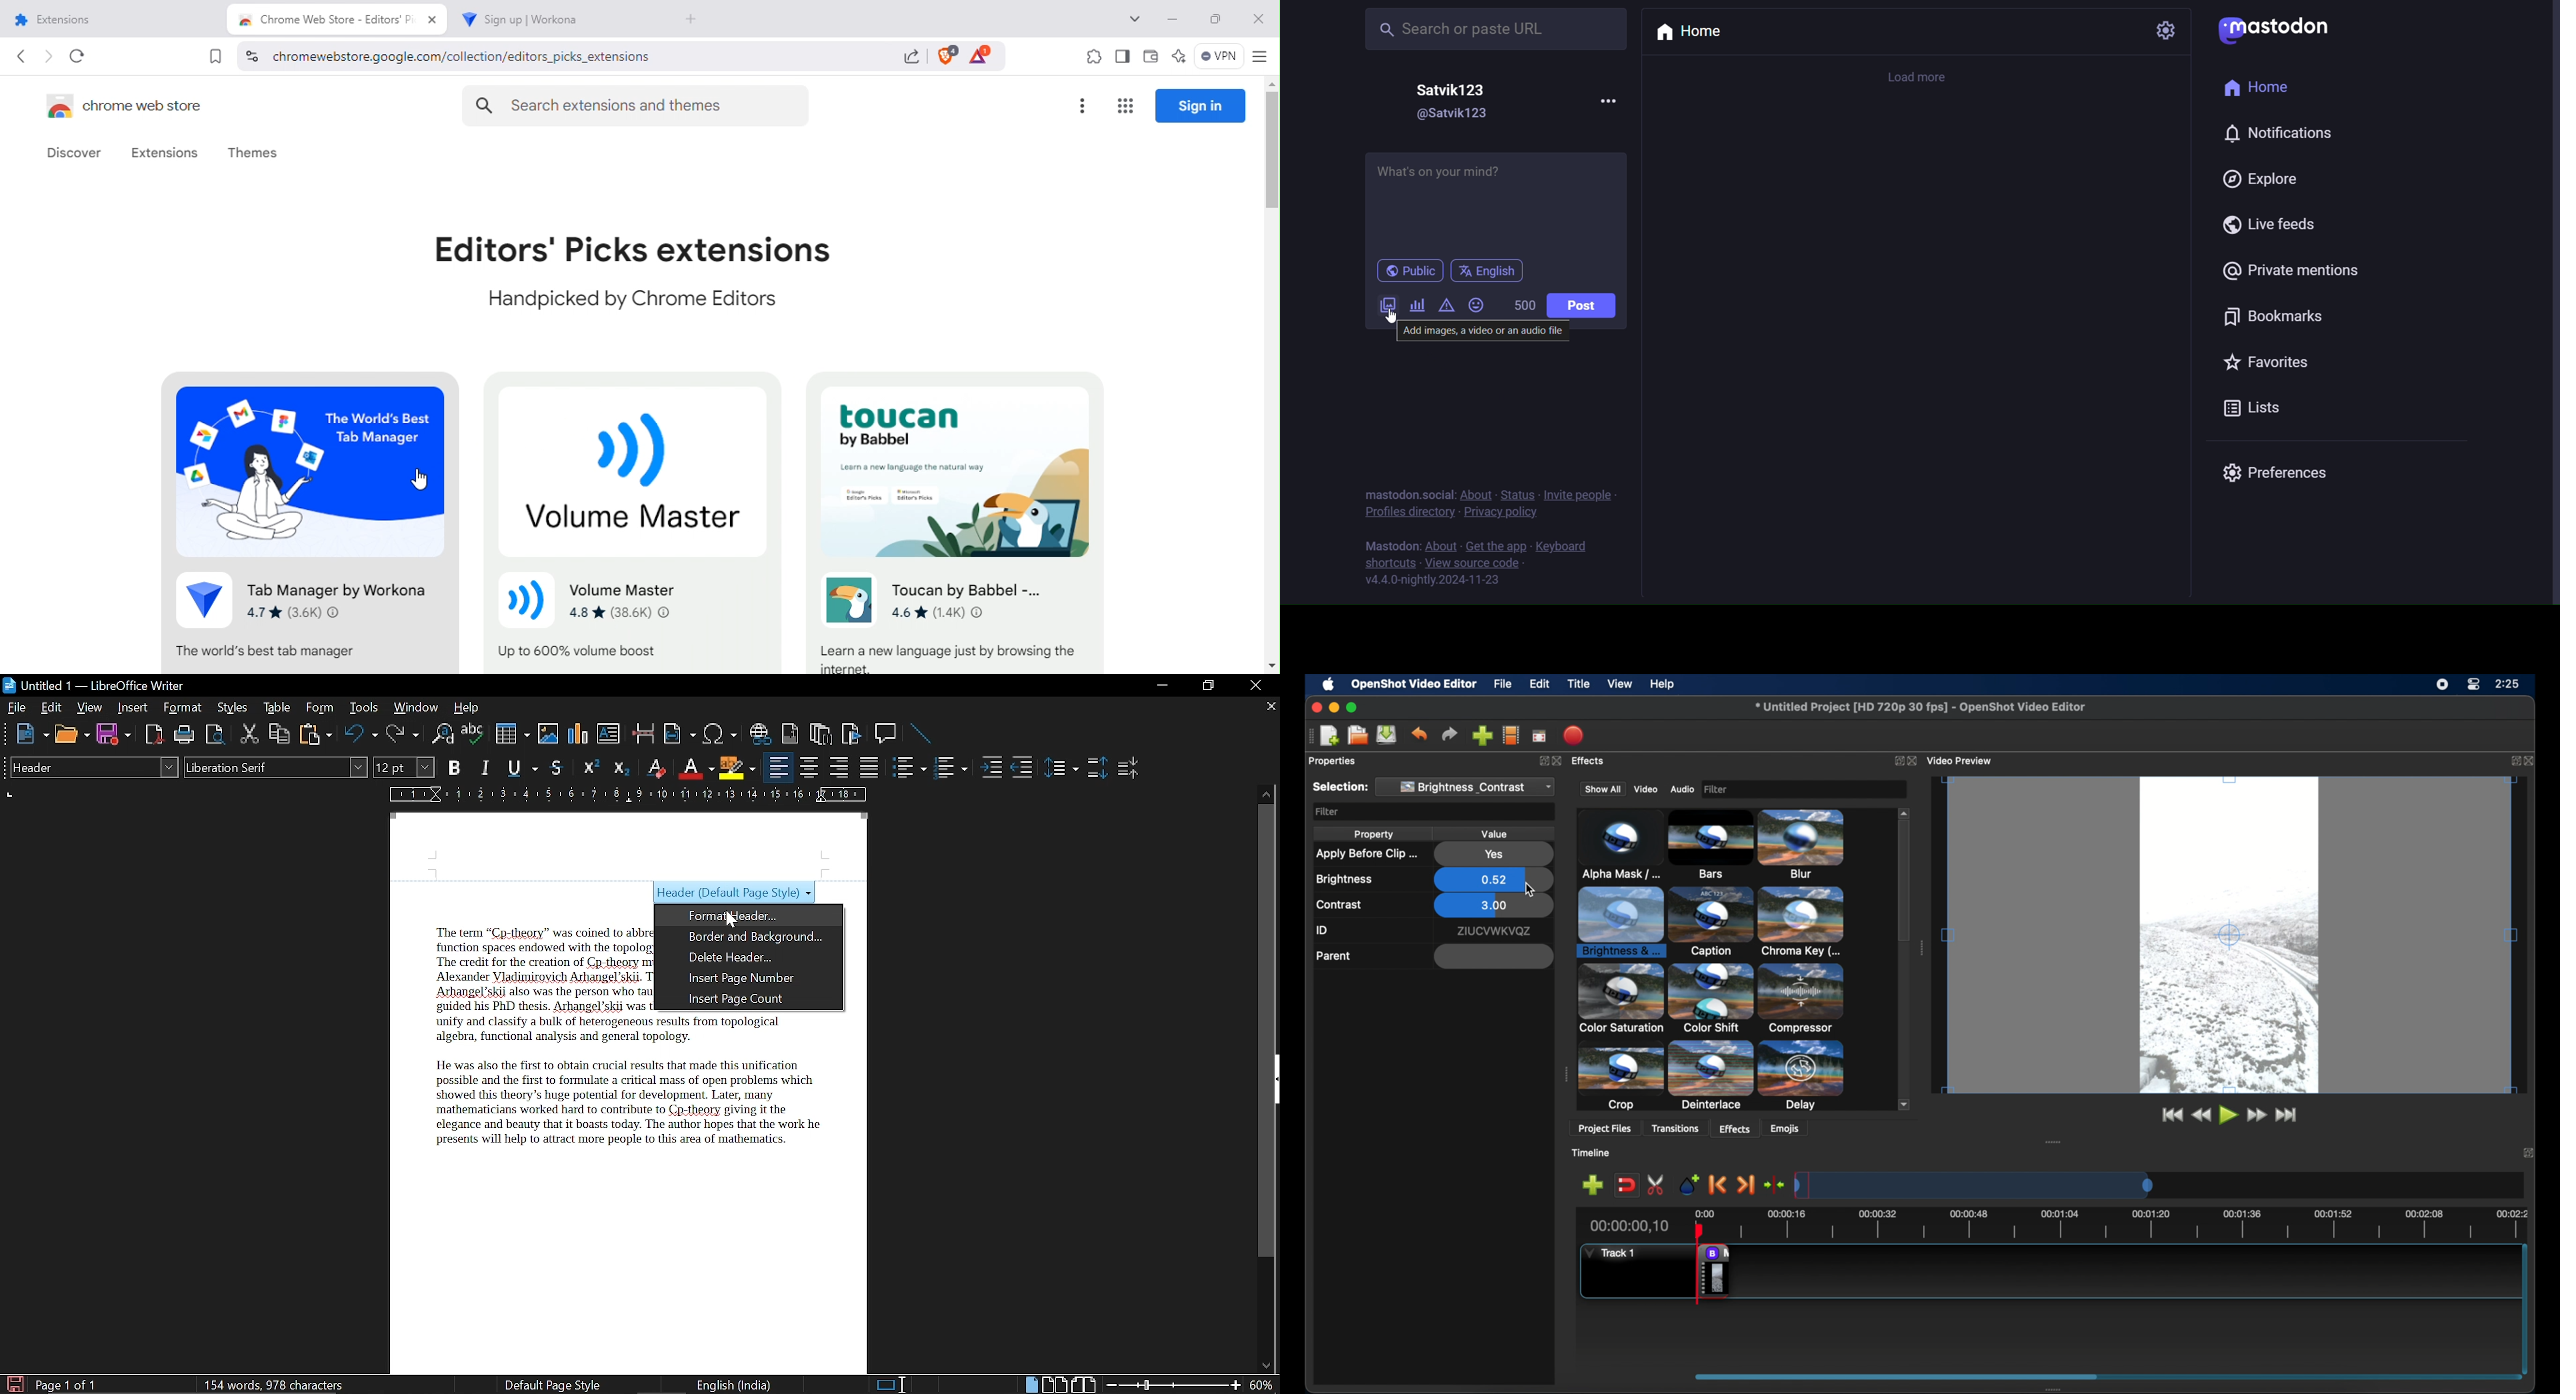 The width and height of the screenshot is (2576, 1400). Describe the element at coordinates (417, 707) in the screenshot. I see `WIndow` at that location.